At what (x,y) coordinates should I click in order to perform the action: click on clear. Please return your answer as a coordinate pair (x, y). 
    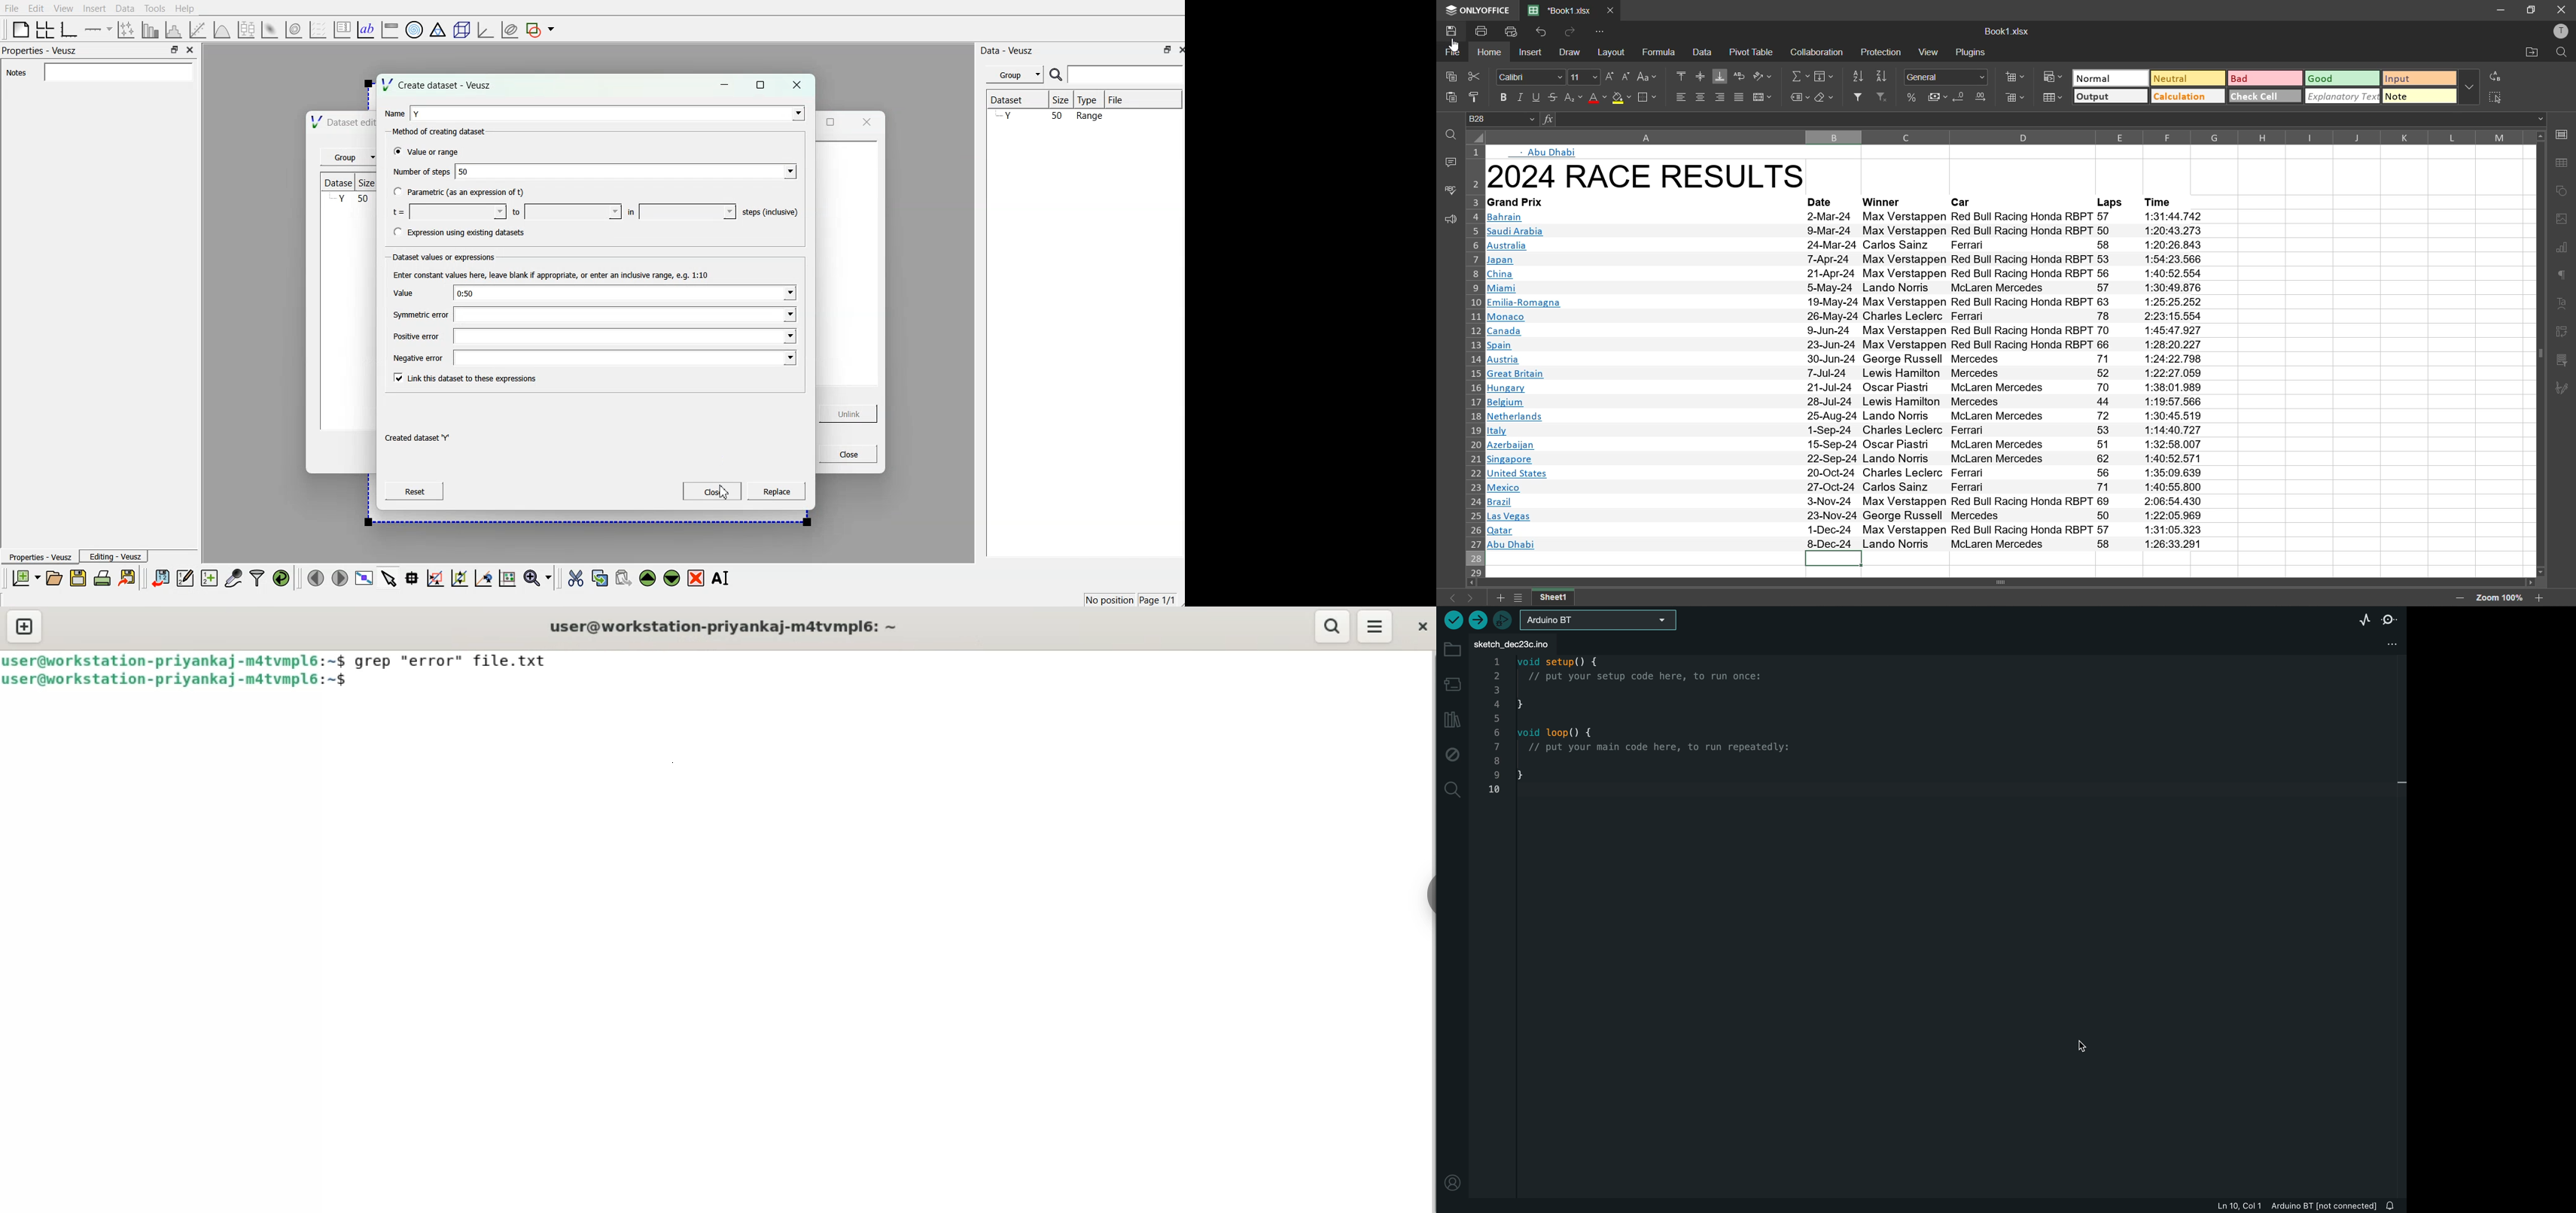
    Looking at the image, I should click on (1827, 97).